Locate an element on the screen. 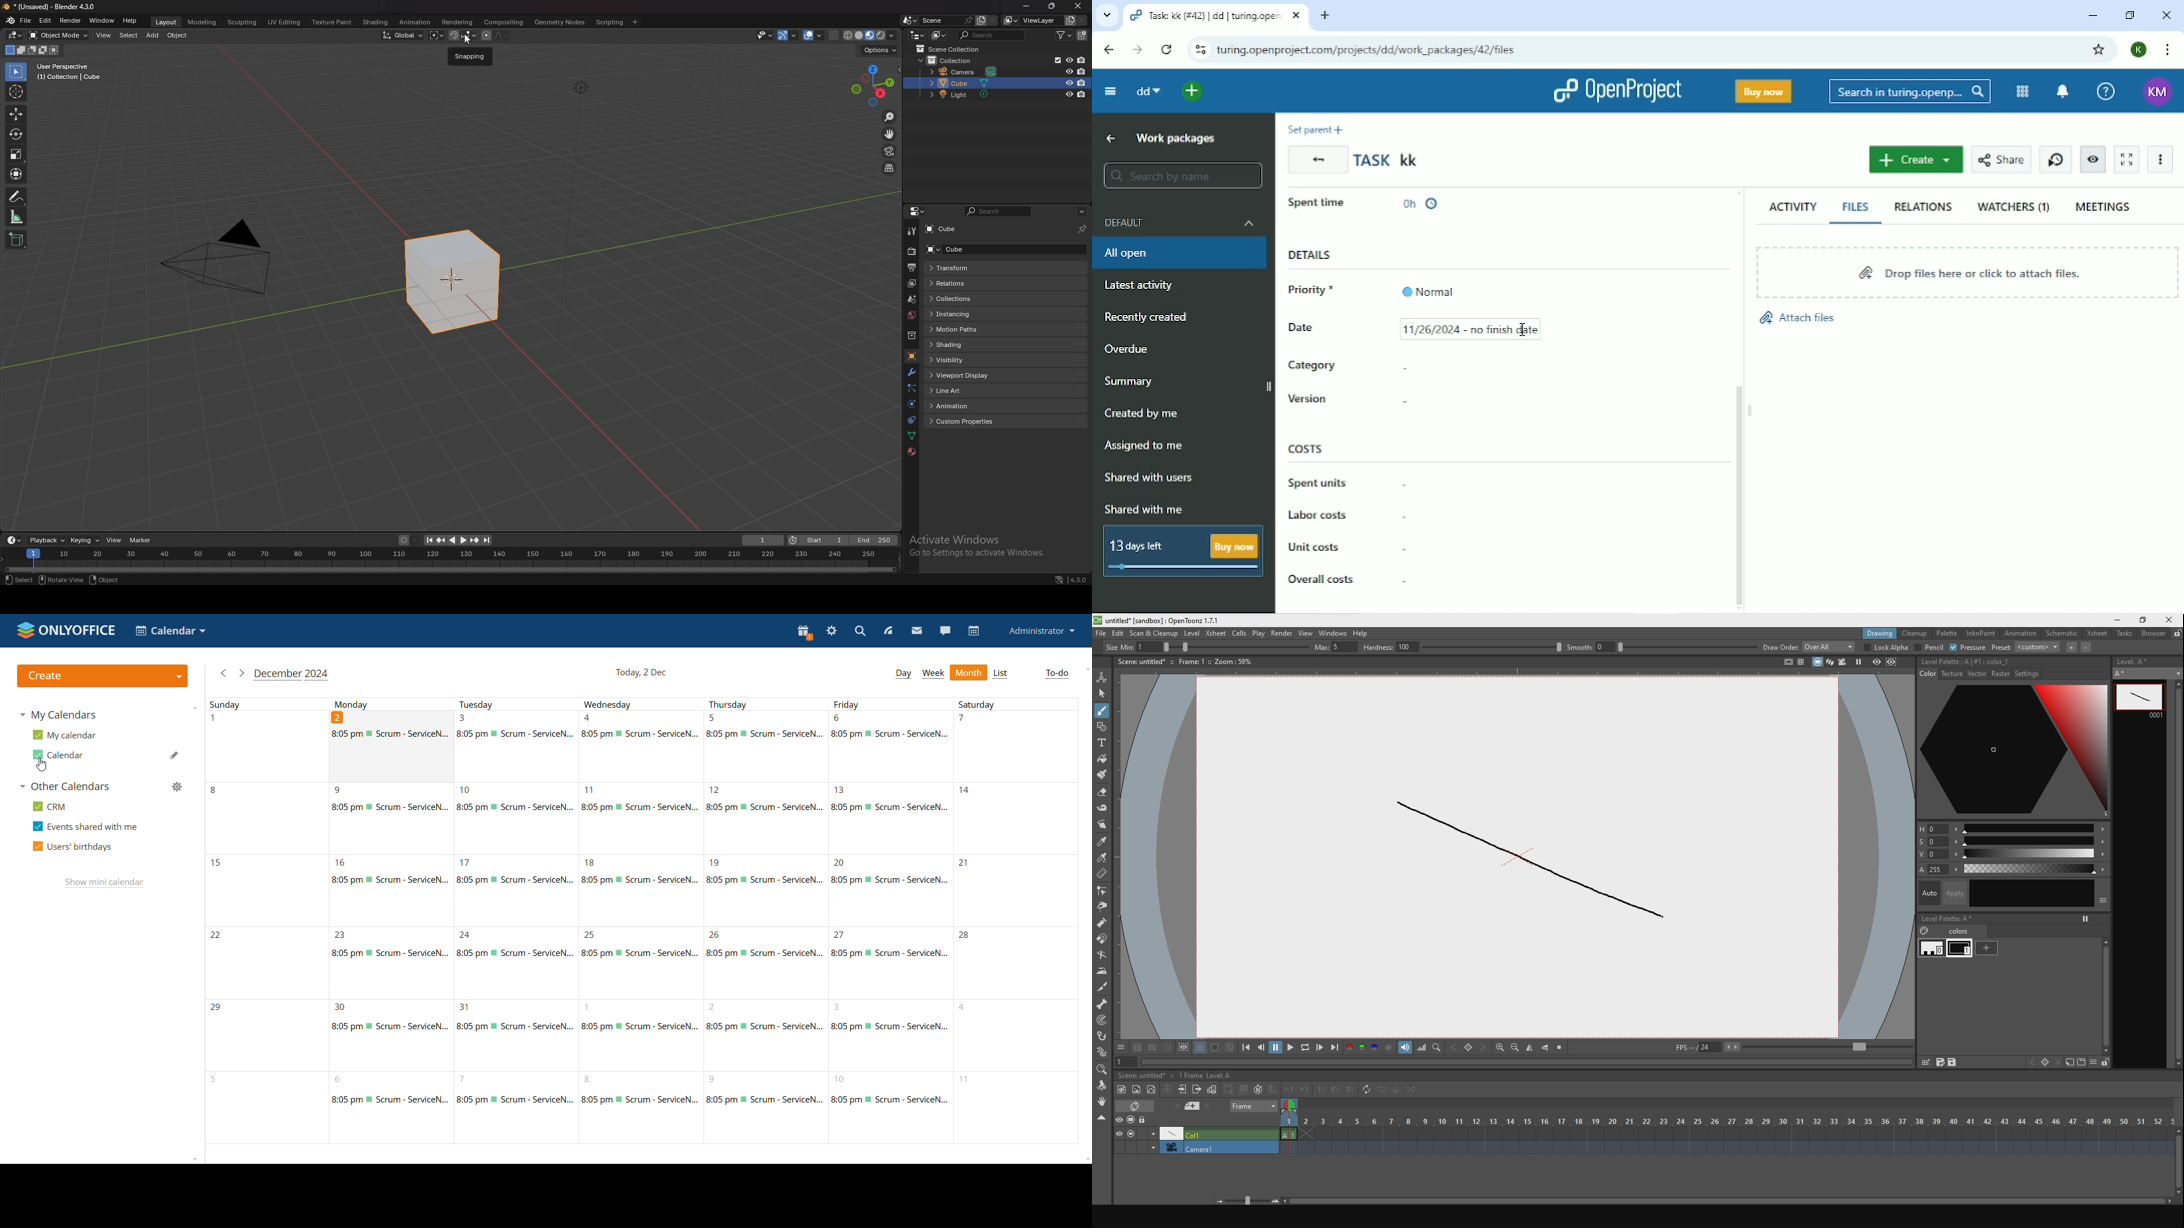  iron is located at coordinates (1102, 971).